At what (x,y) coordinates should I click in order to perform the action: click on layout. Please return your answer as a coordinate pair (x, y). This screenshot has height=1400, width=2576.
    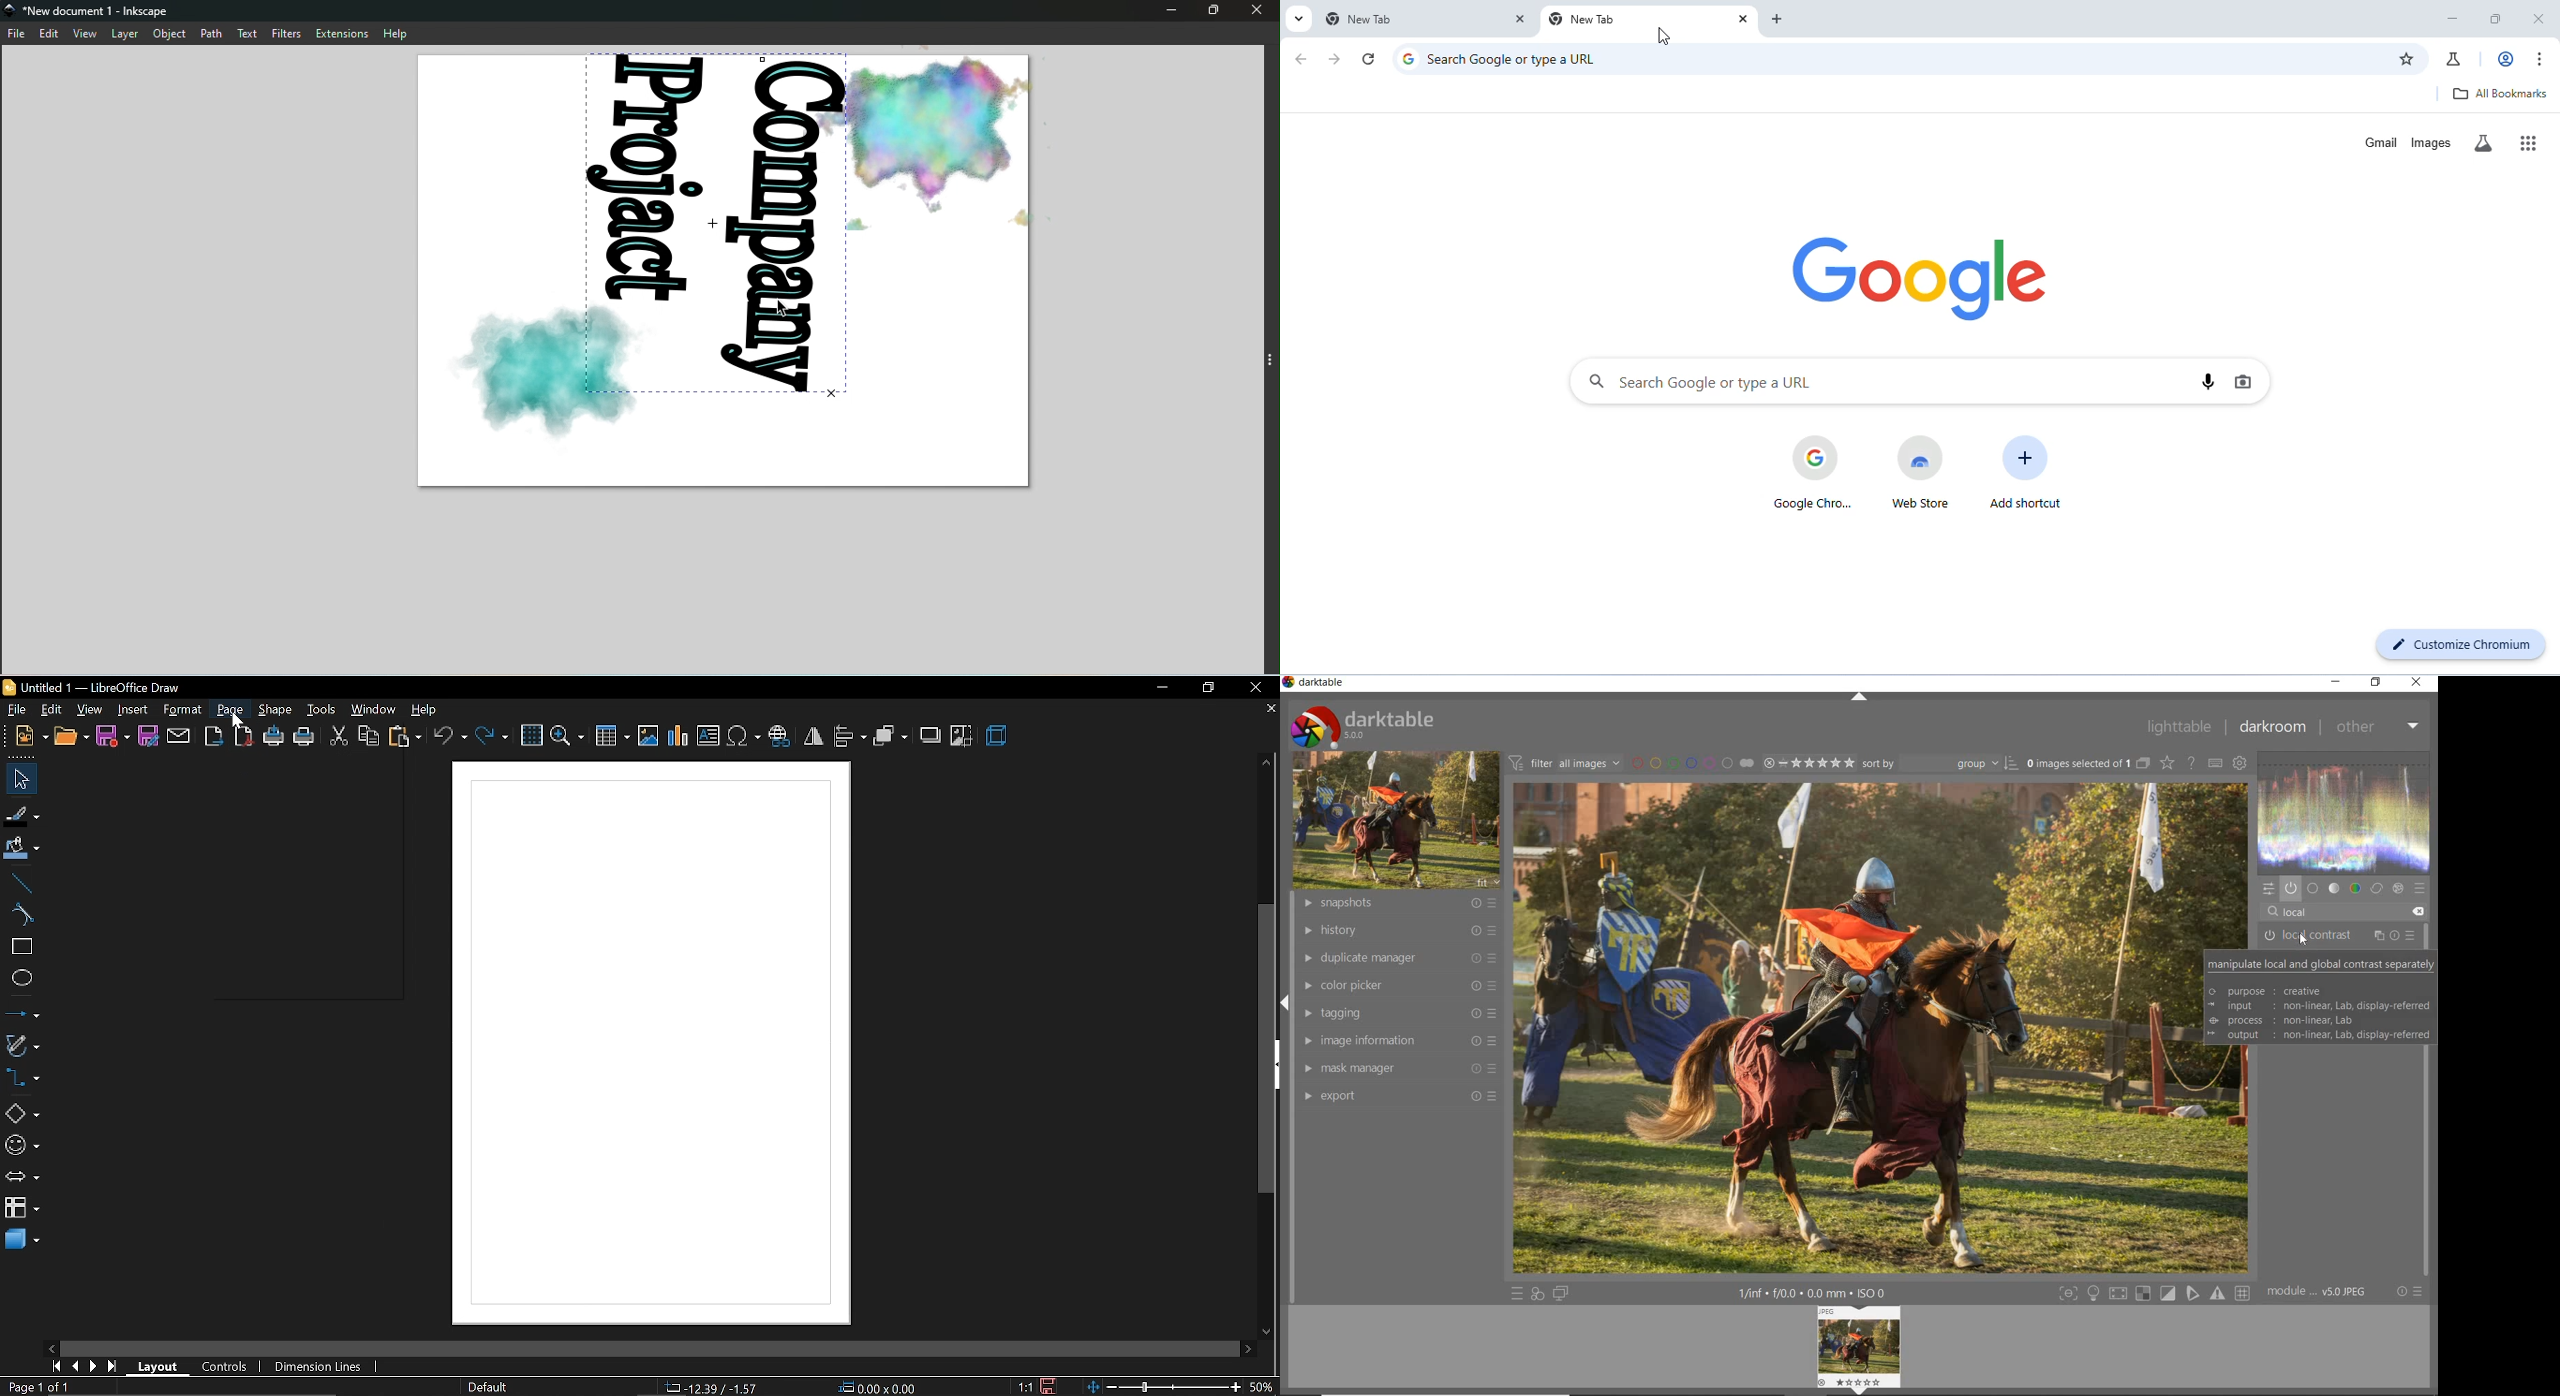
    Looking at the image, I should click on (160, 1366).